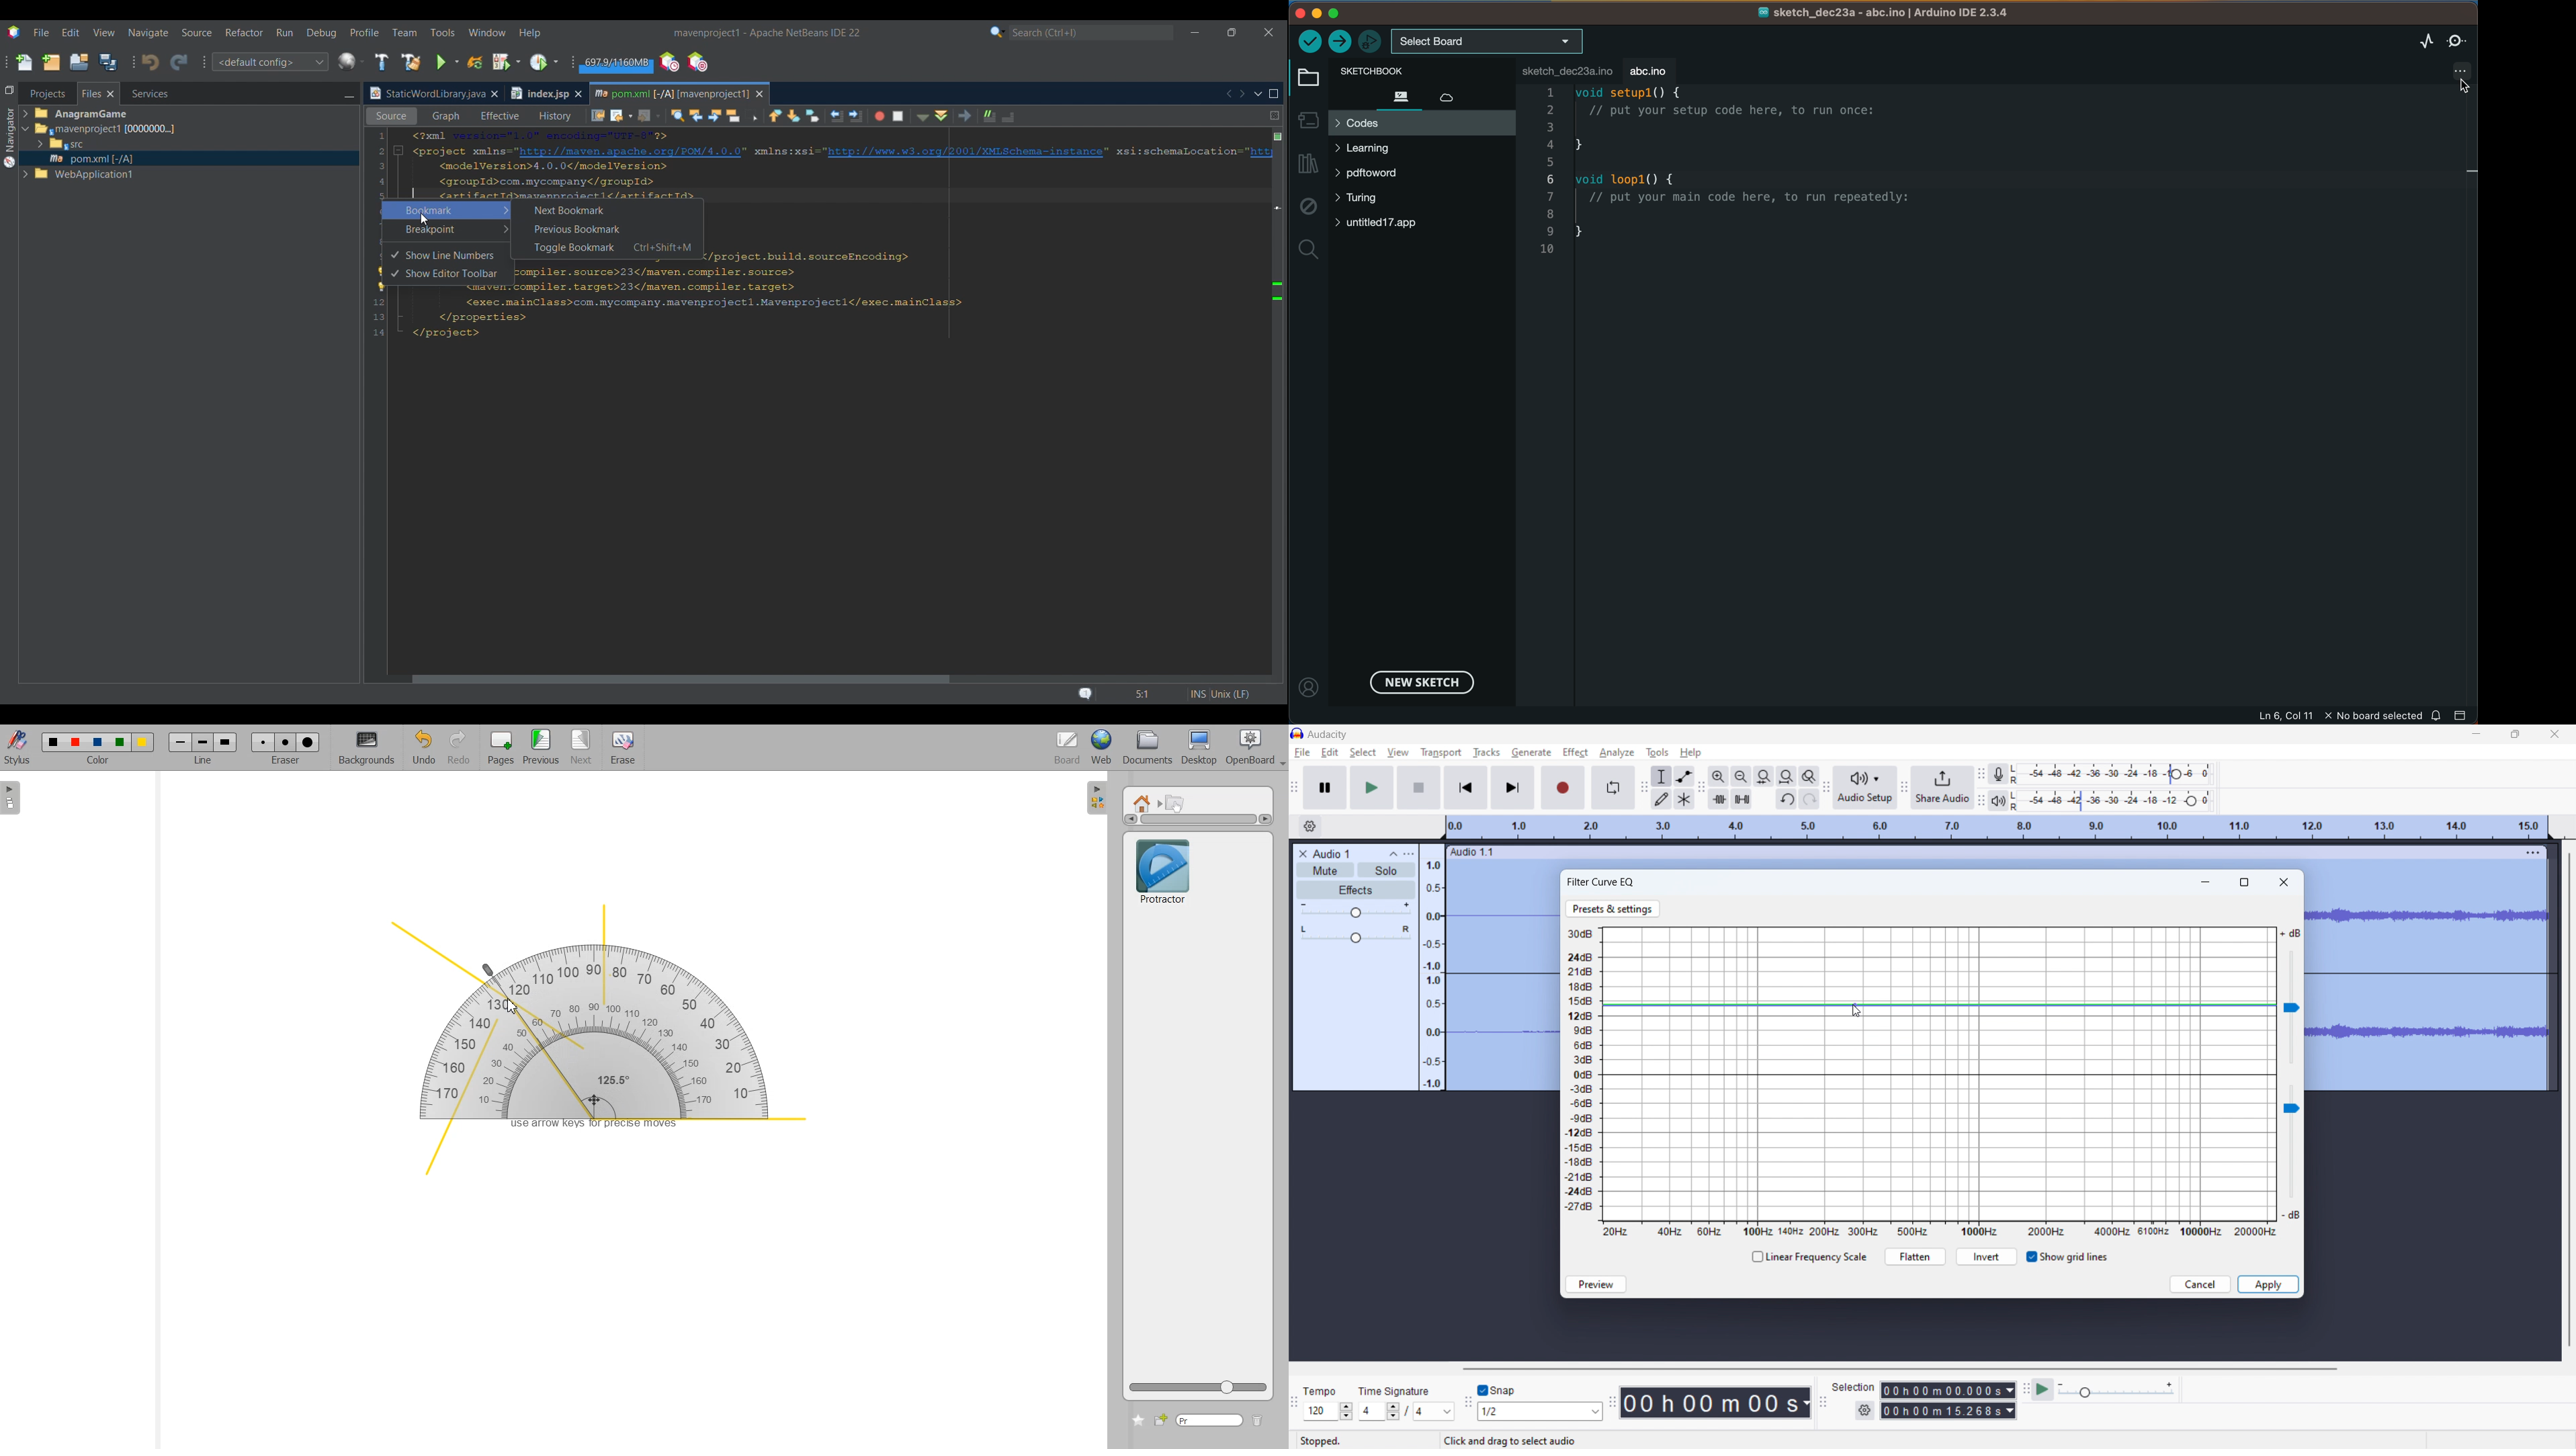  I want to click on recording meter toolbar, so click(1982, 774).